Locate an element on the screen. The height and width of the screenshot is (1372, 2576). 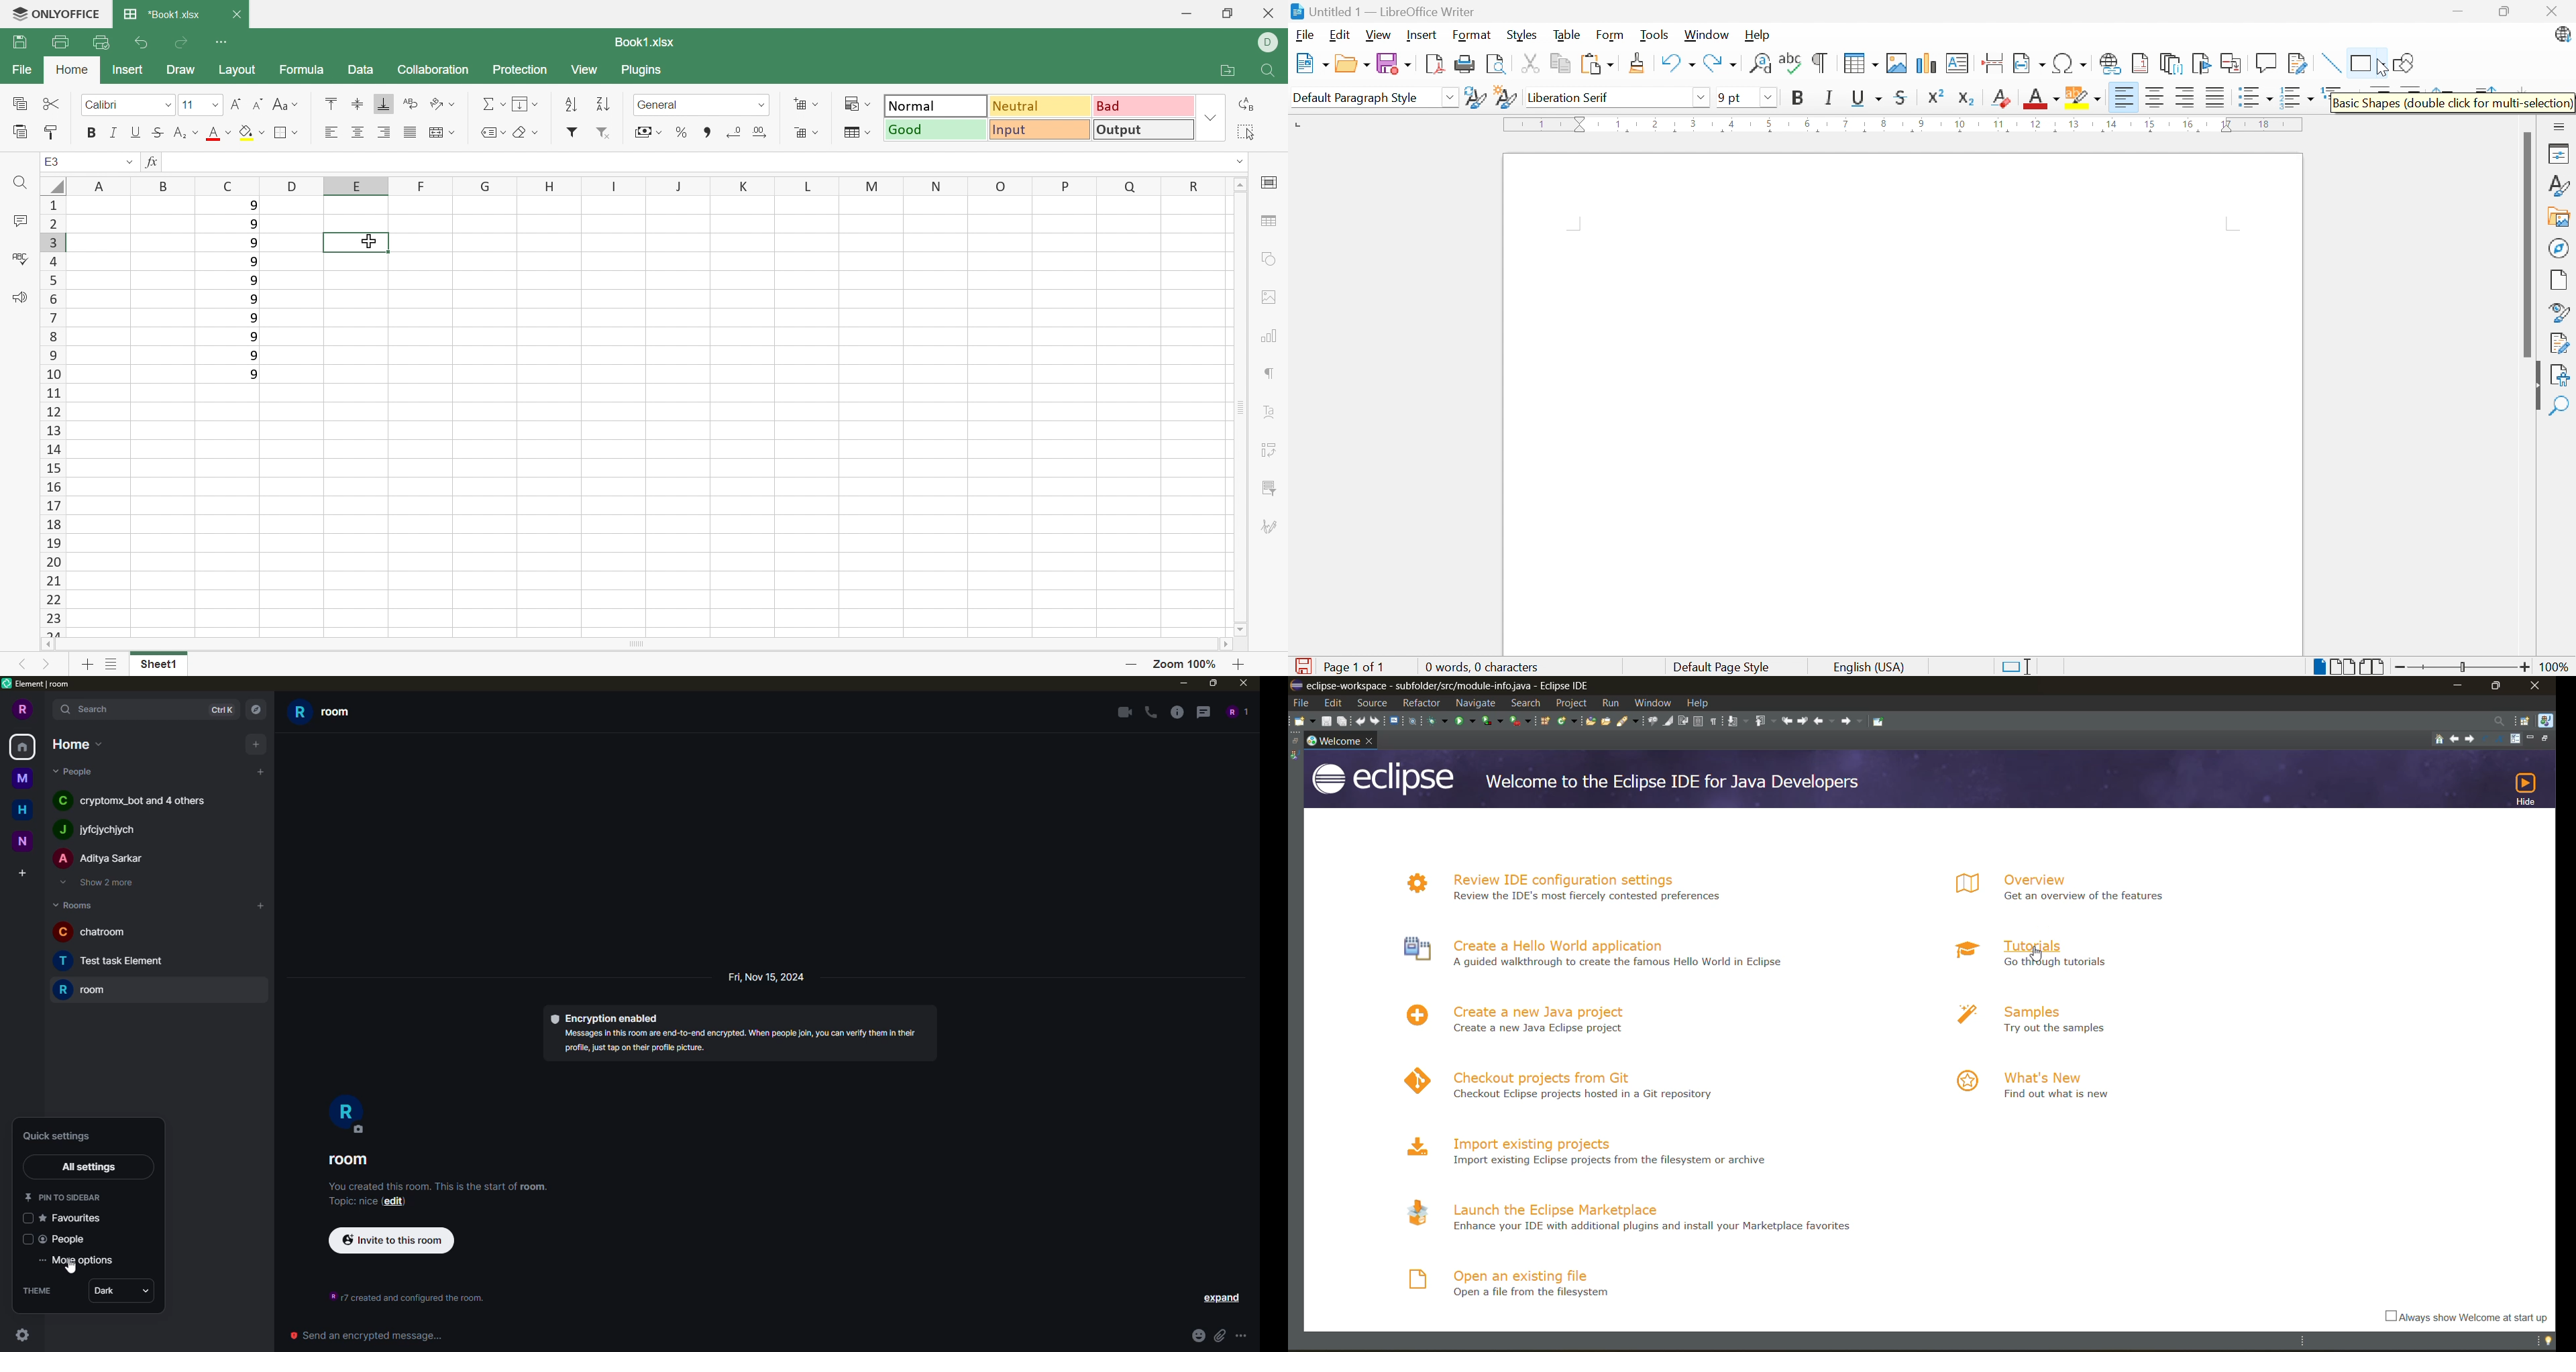
Drop Down is located at coordinates (215, 105).